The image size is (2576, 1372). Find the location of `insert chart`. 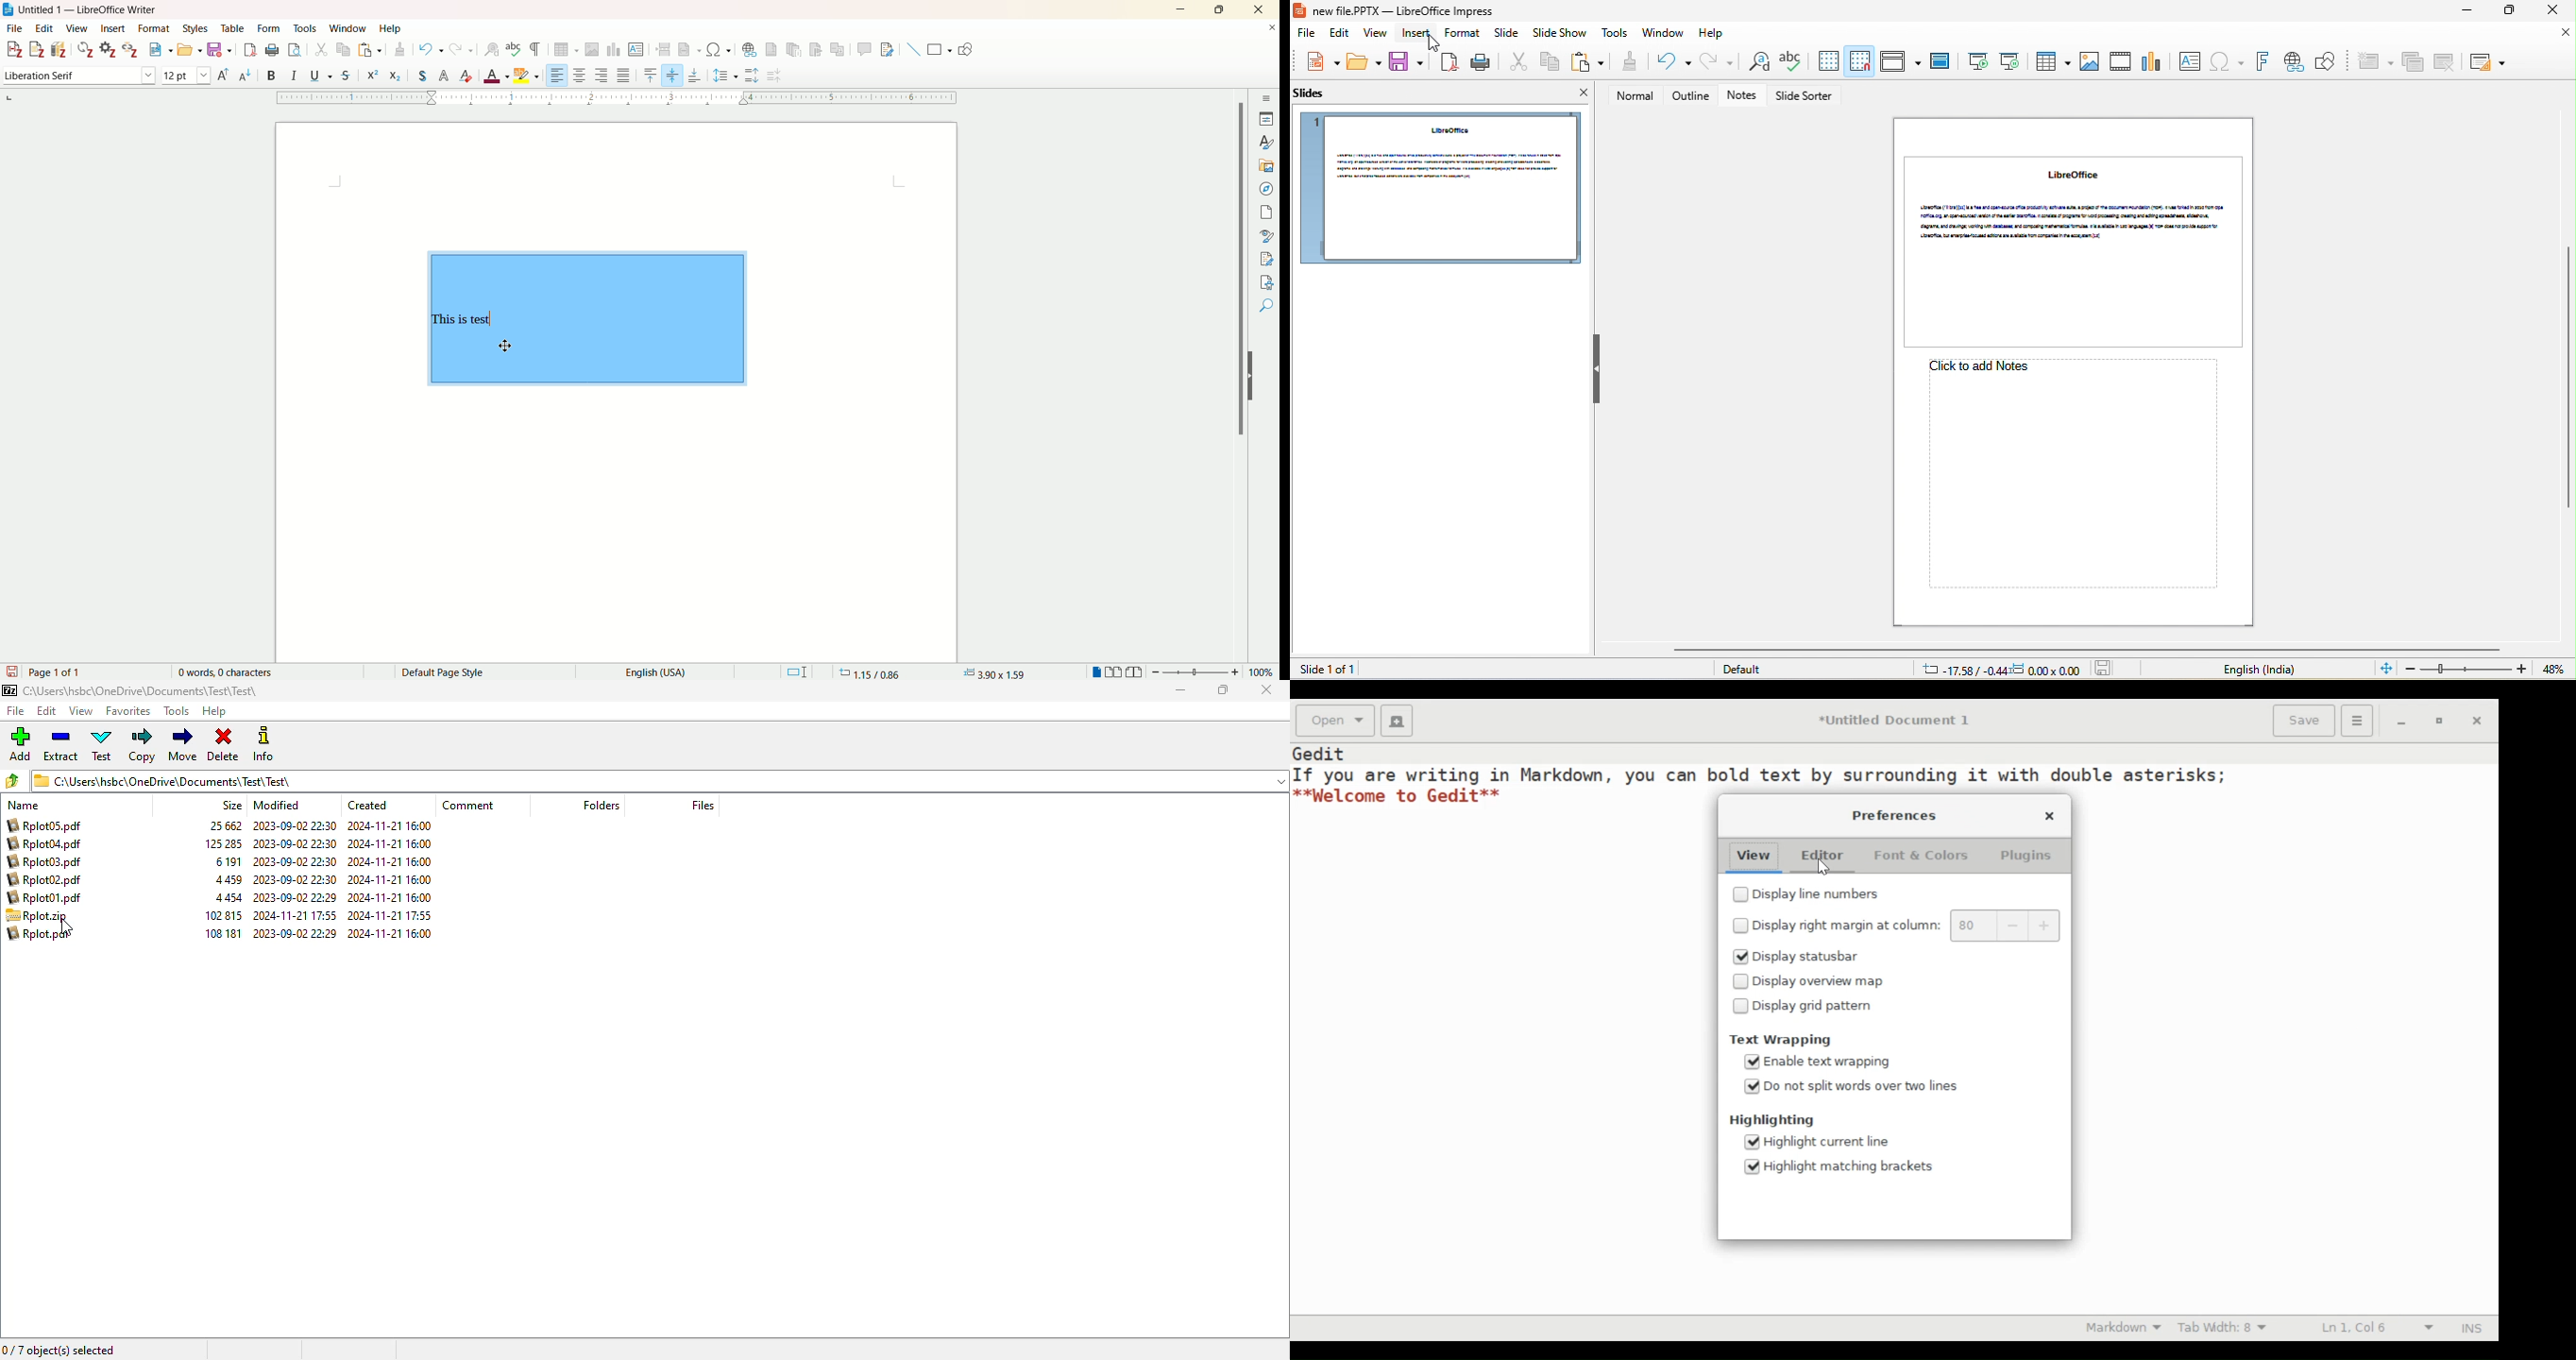

insert chart is located at coordinates (615, 51).